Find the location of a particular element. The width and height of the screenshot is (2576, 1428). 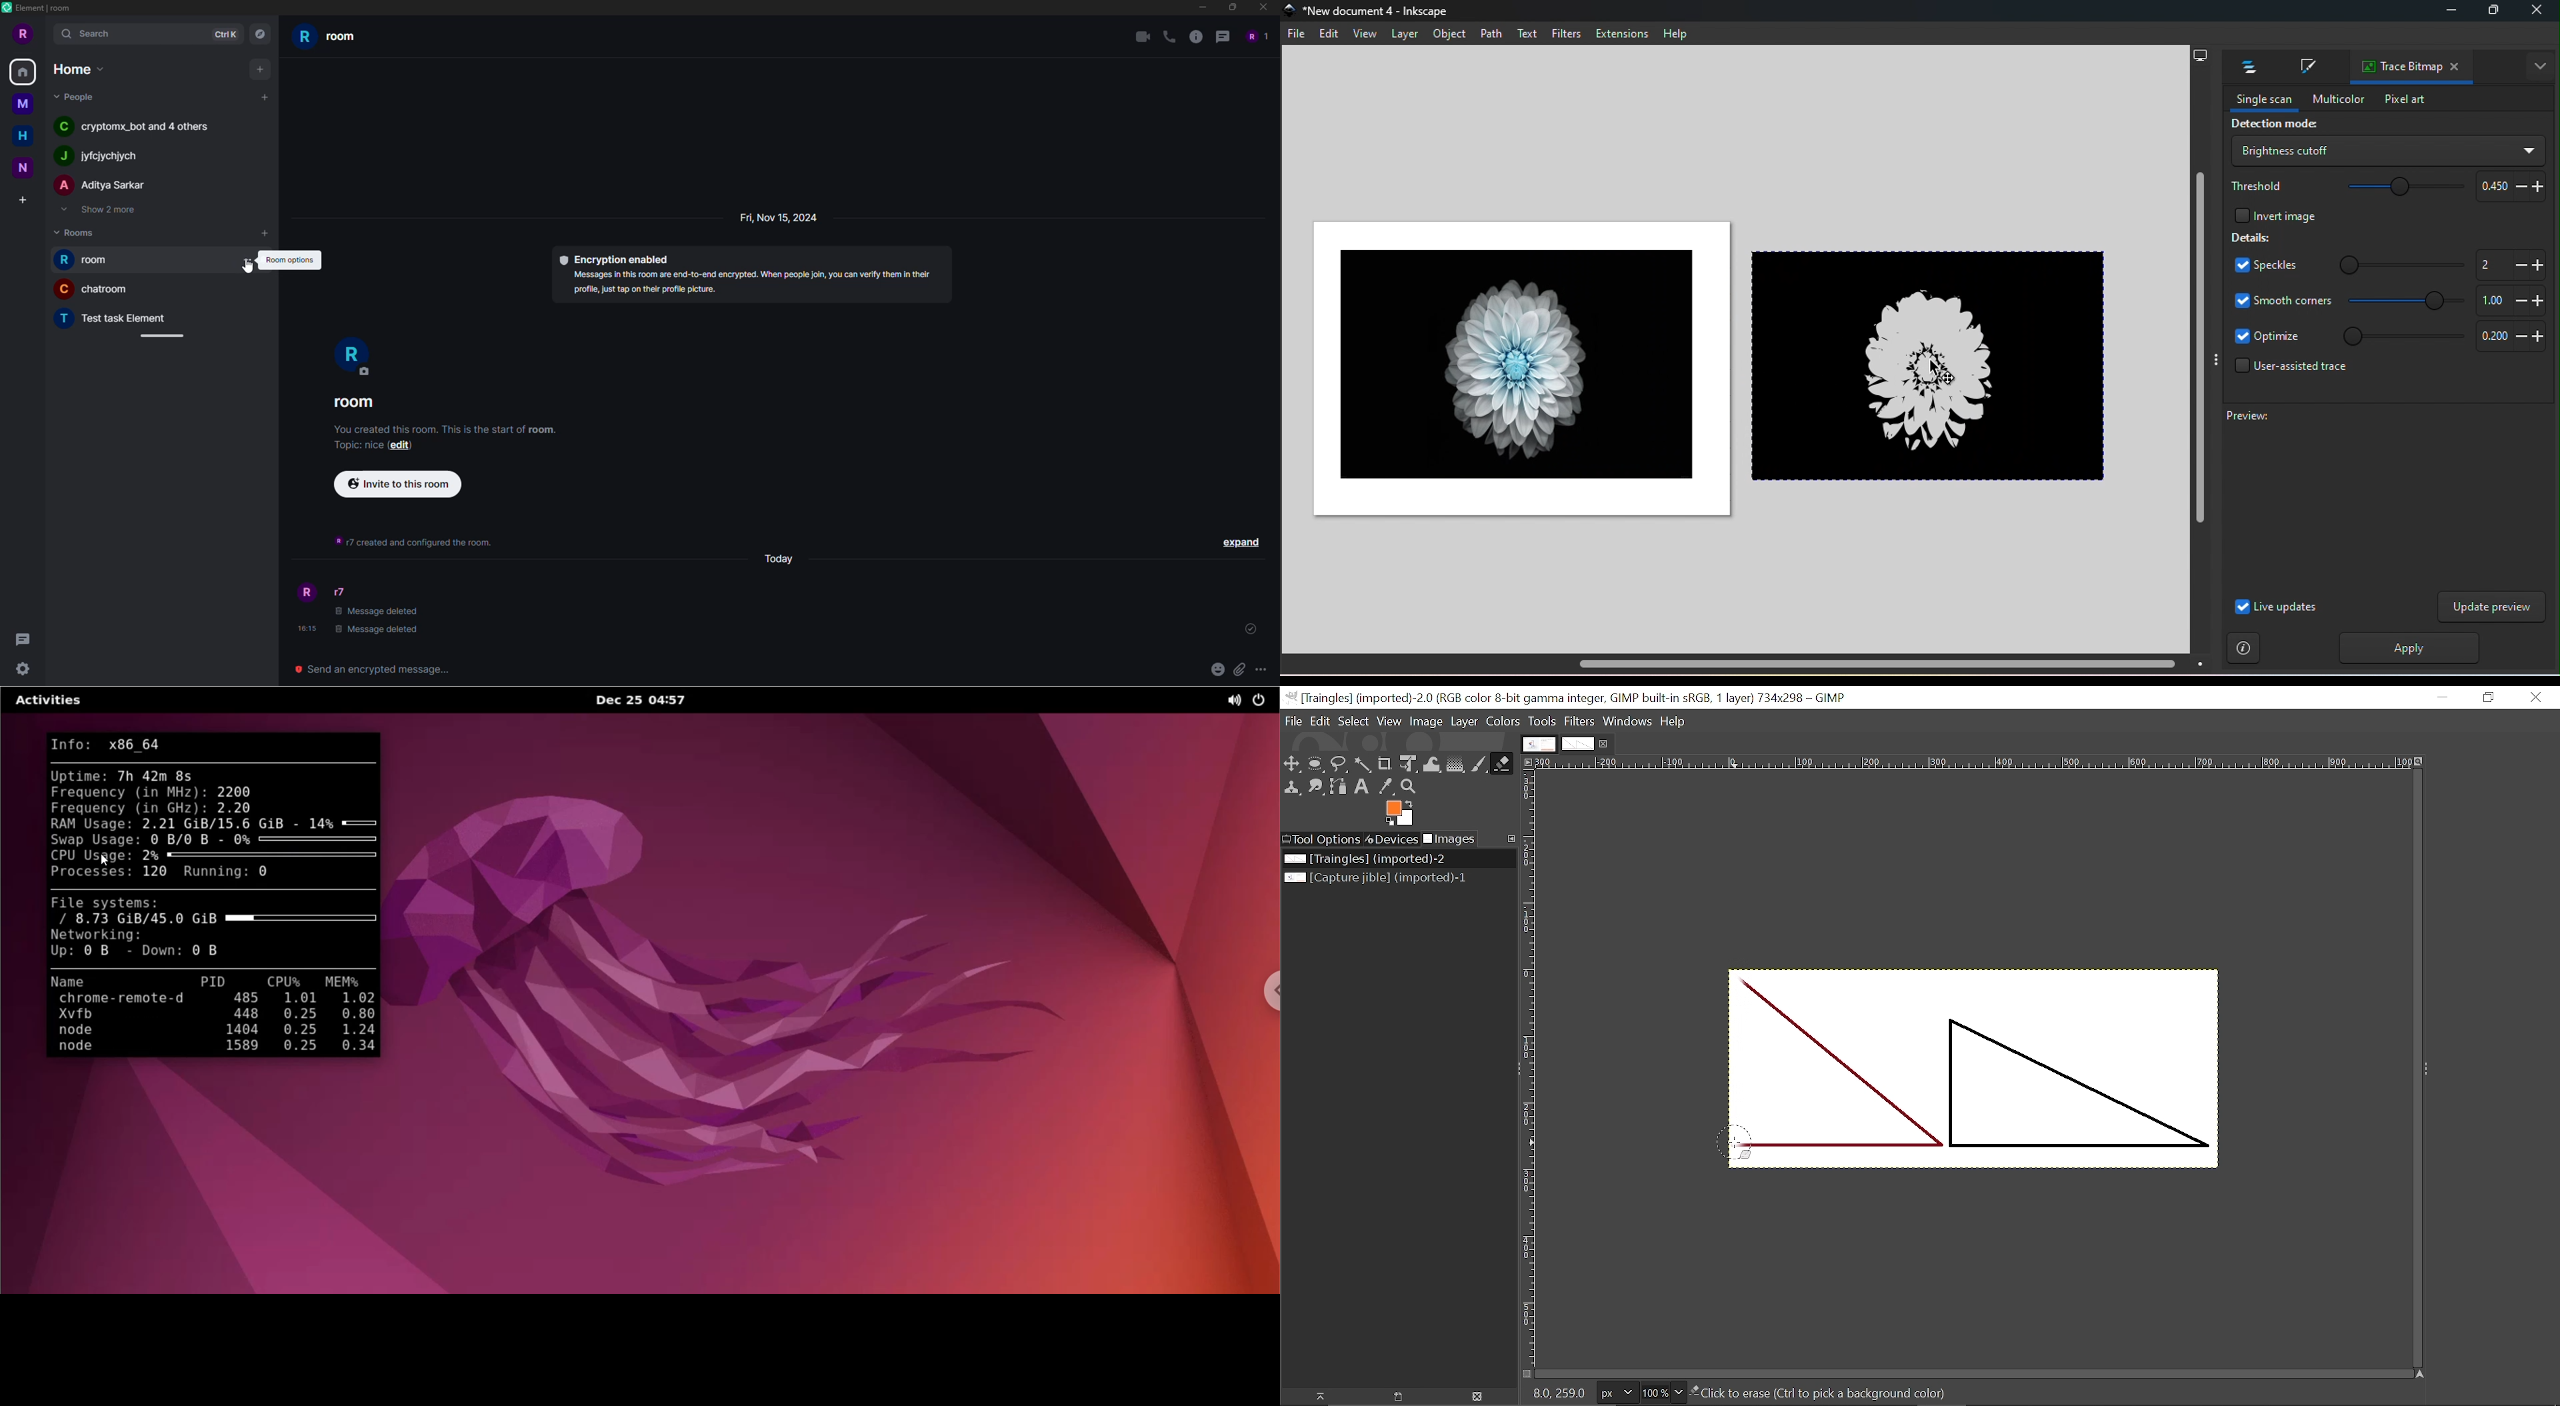

home is located at coordinates (77, 69).